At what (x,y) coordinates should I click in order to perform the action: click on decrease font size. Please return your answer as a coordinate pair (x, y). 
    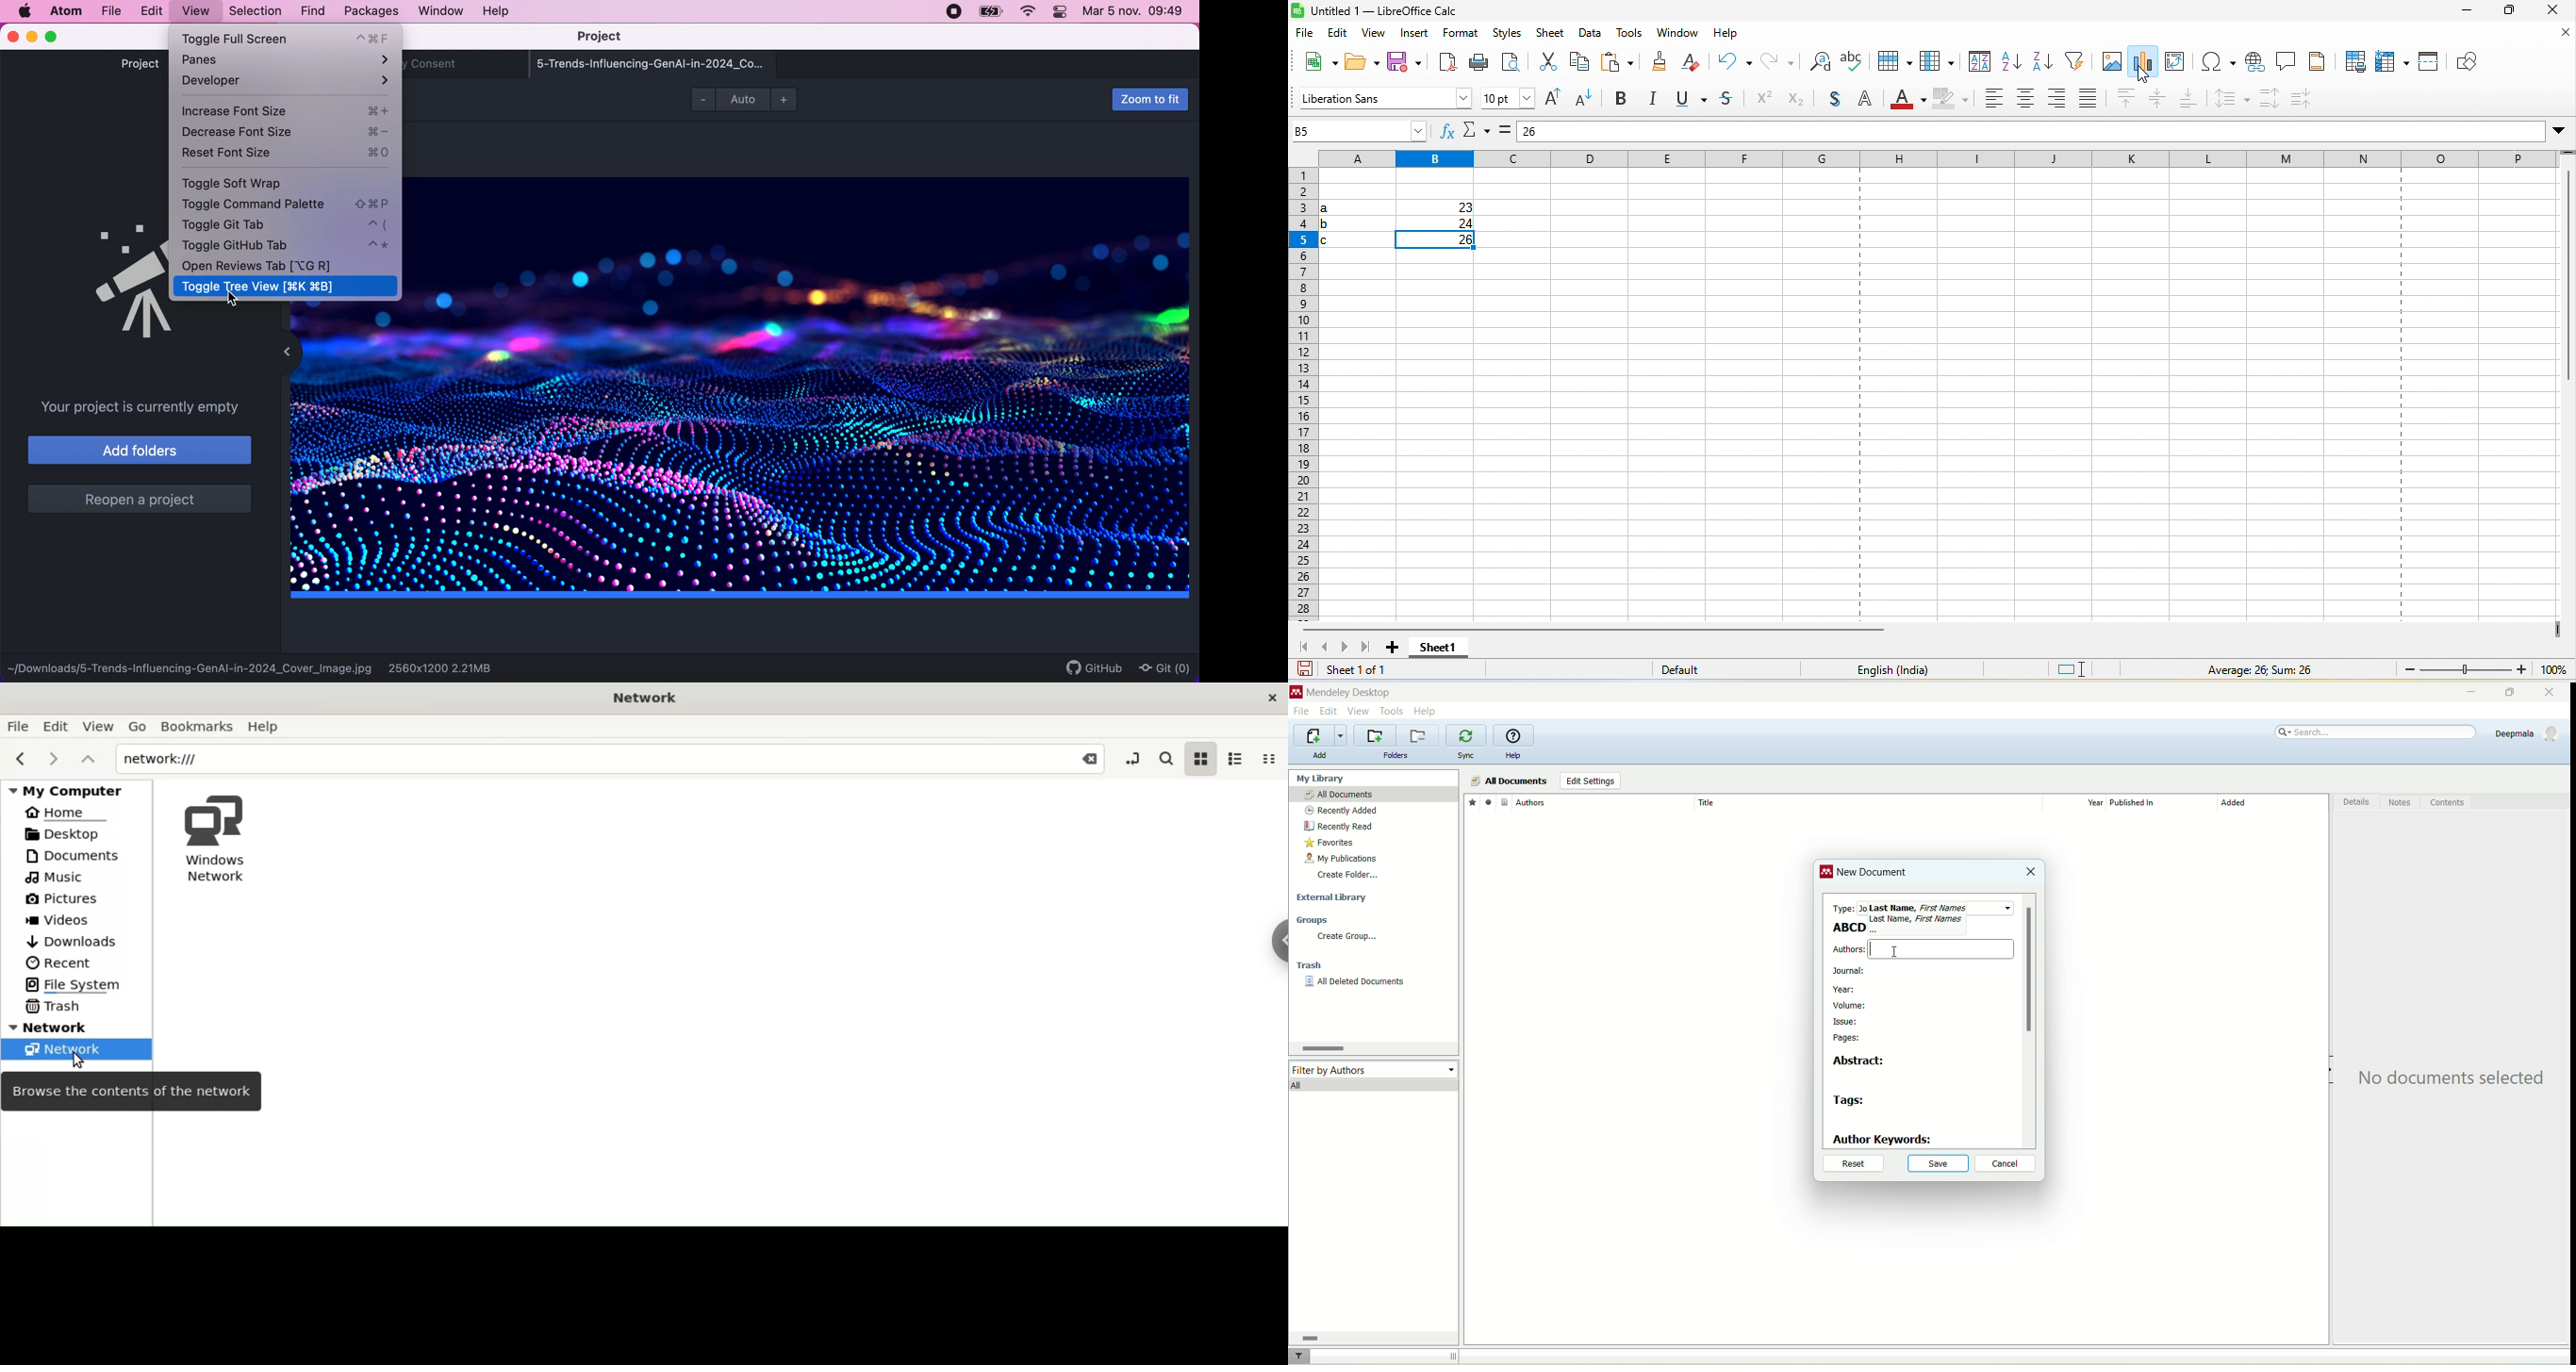
    Looking at the image, I should click on (286, 134).